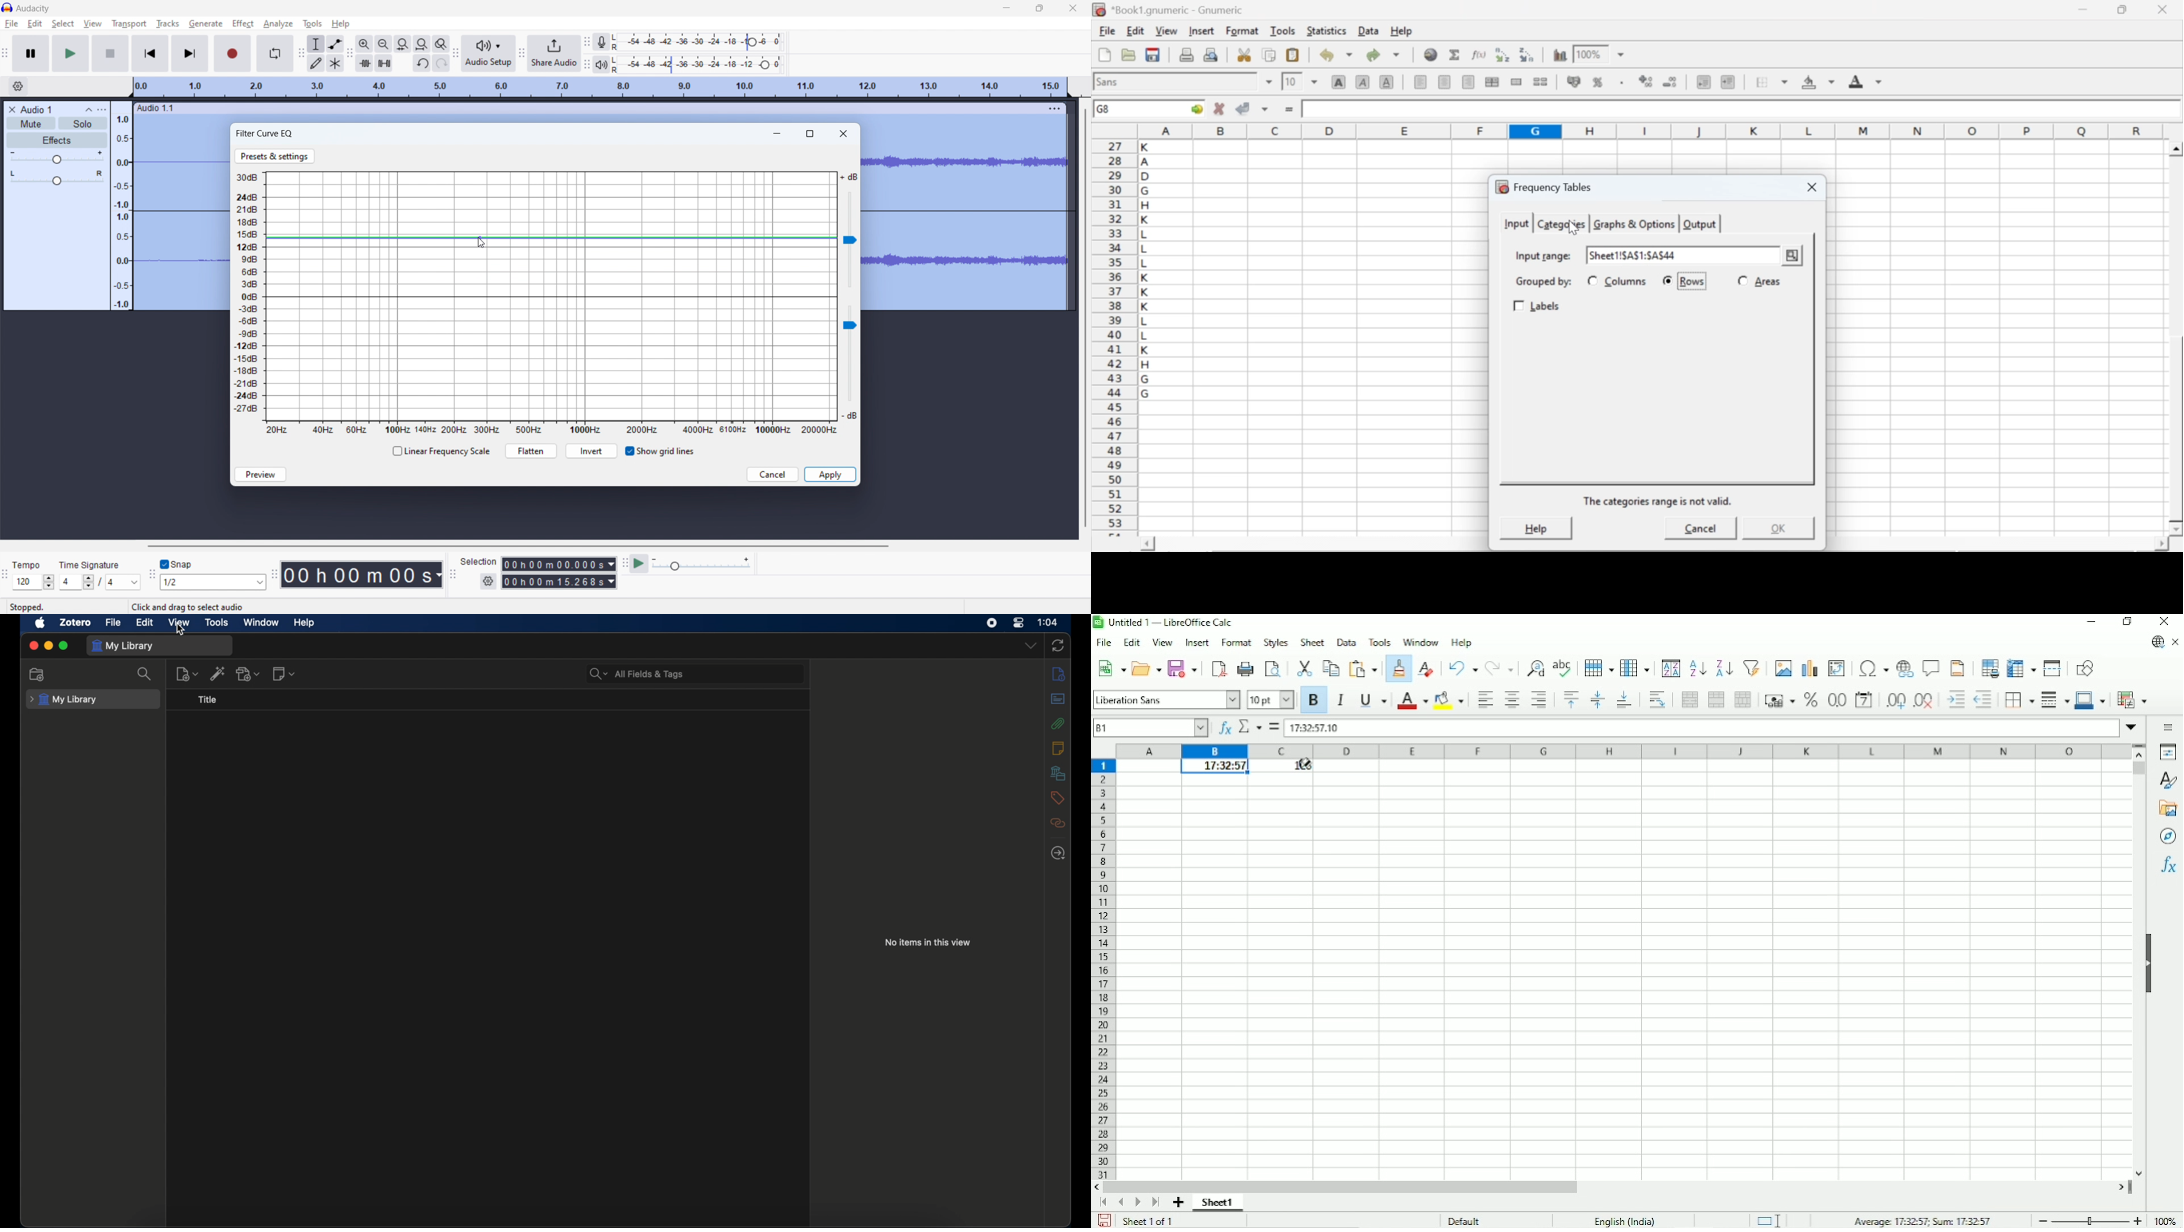 The height and width of the screenshot is (1232, 2184). What do you see at coordinates (2134, 698) in the screenshot?
I see `Conditional` at bounding box center [2134, 698].